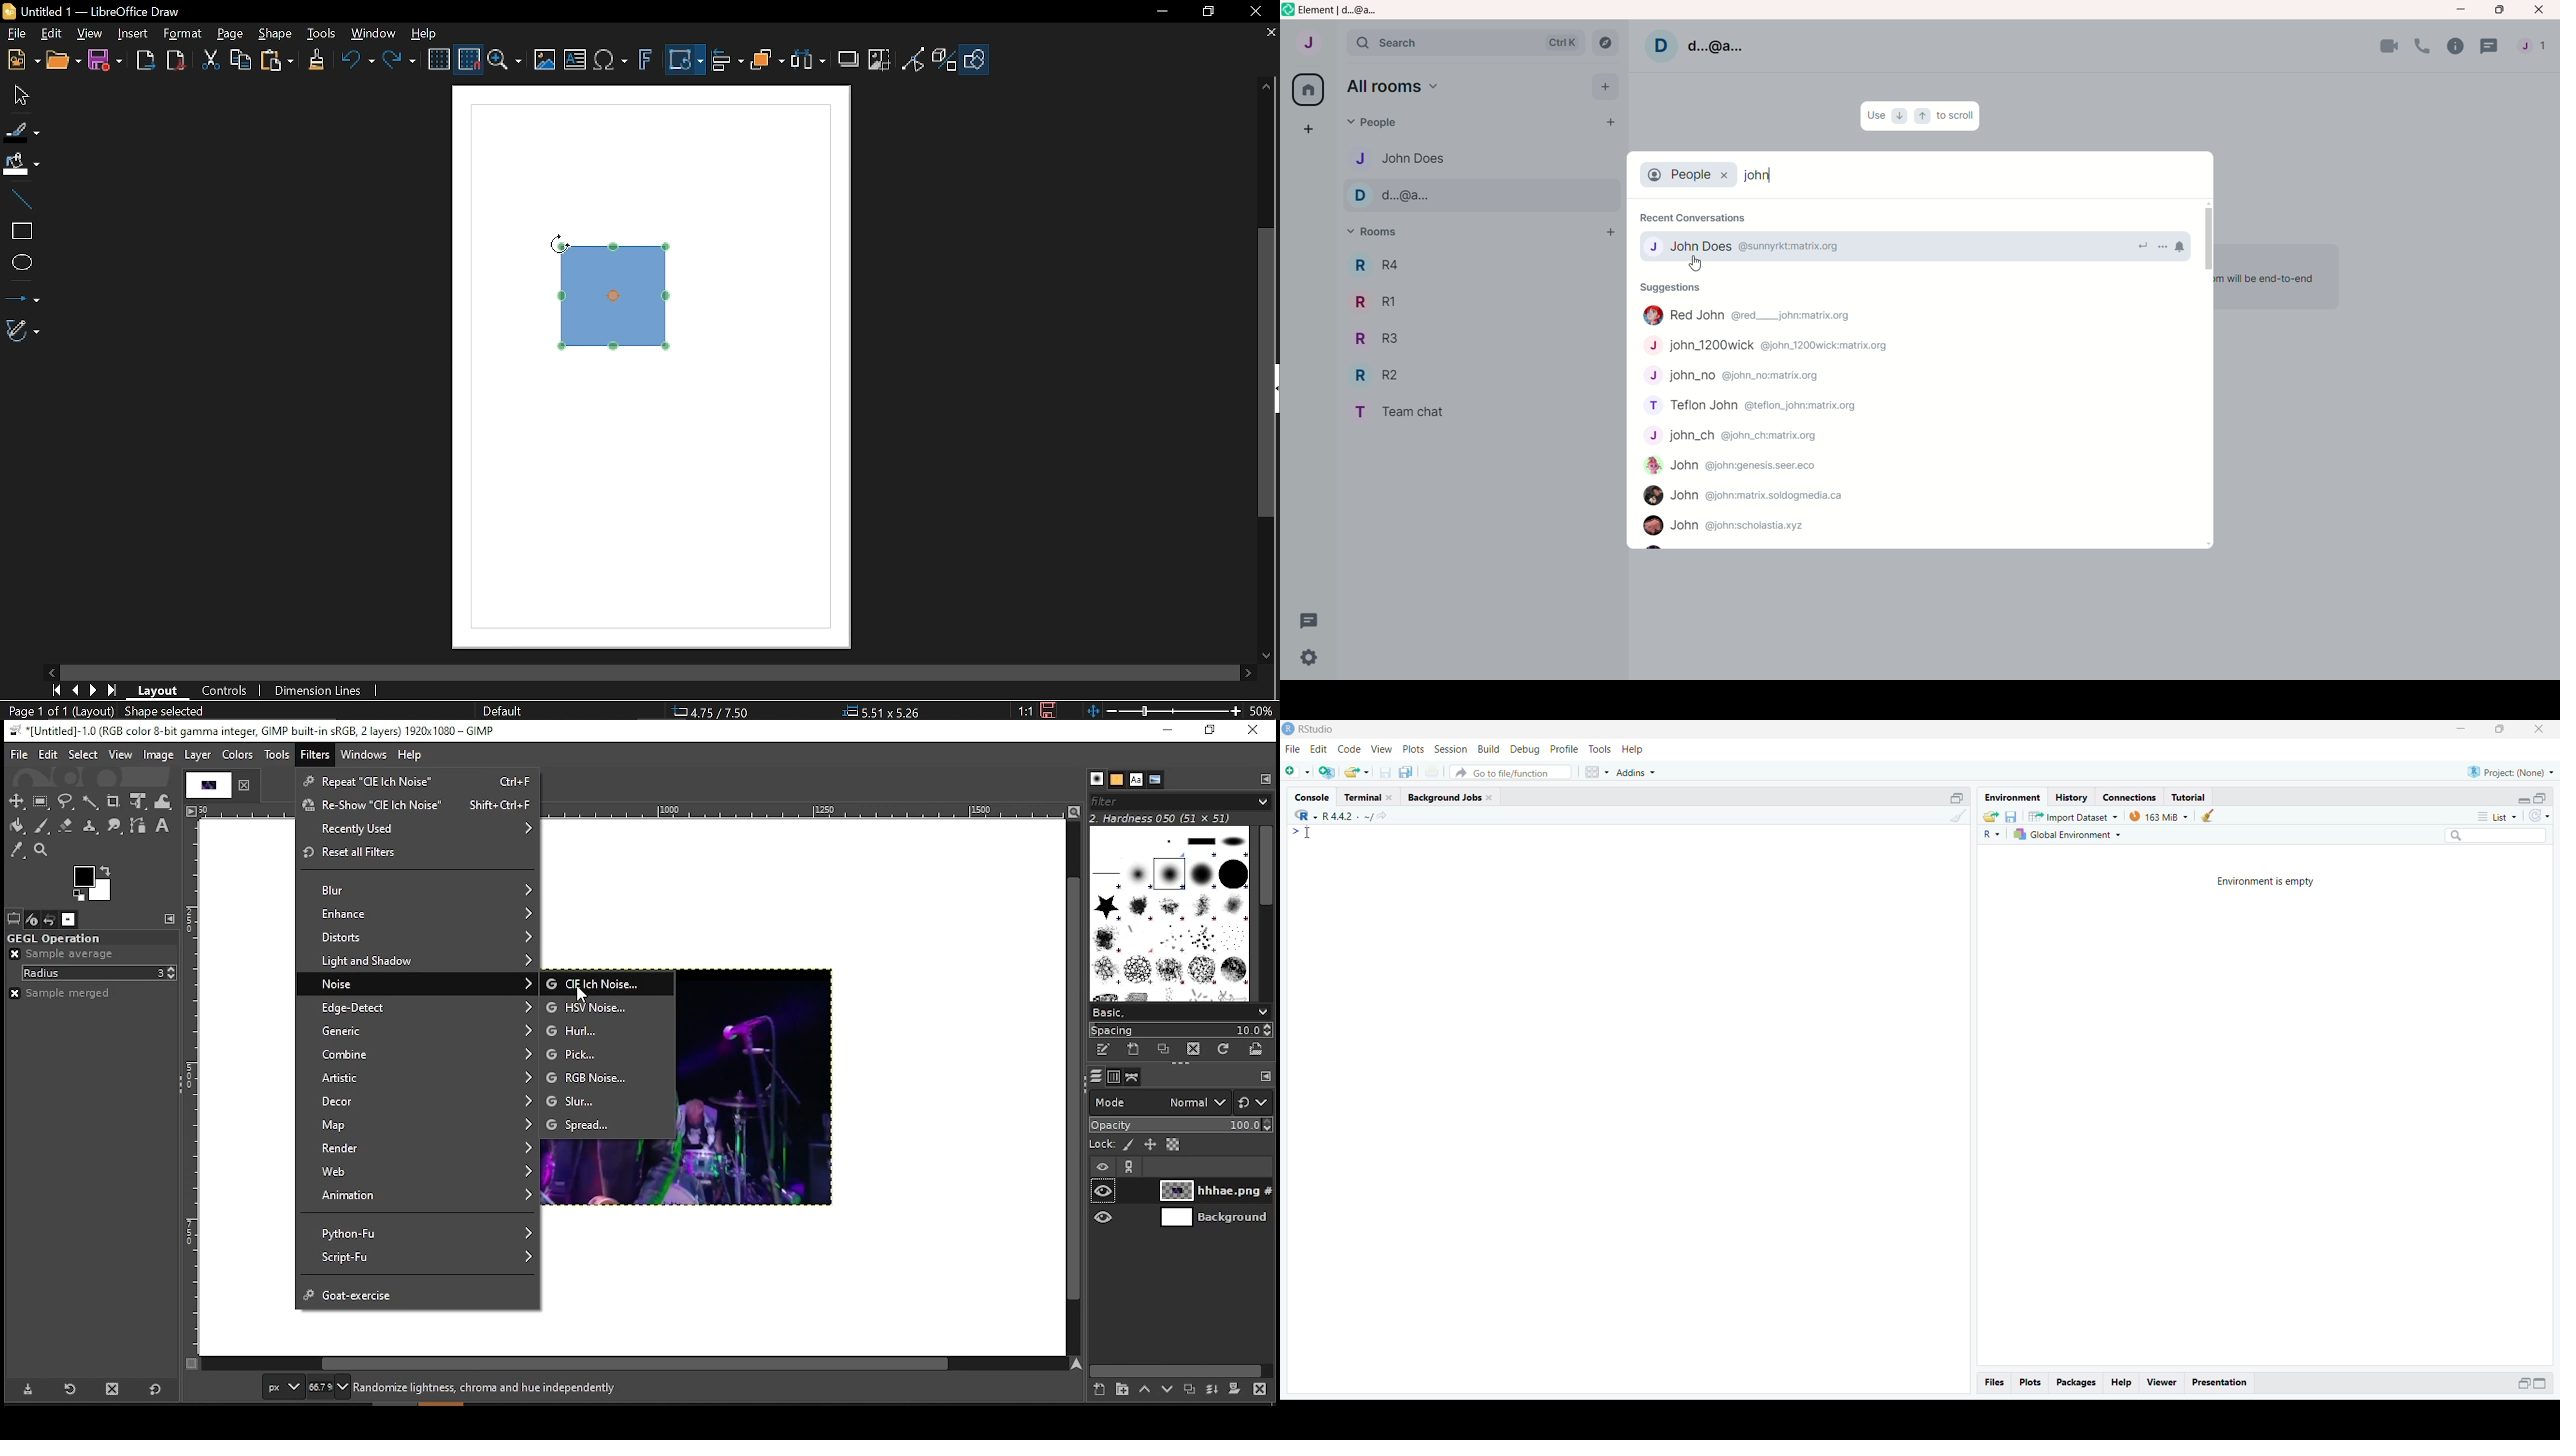  Describe the element at coordinates (1605, 43) in the screenshot. I see `explore rooms` at that location.